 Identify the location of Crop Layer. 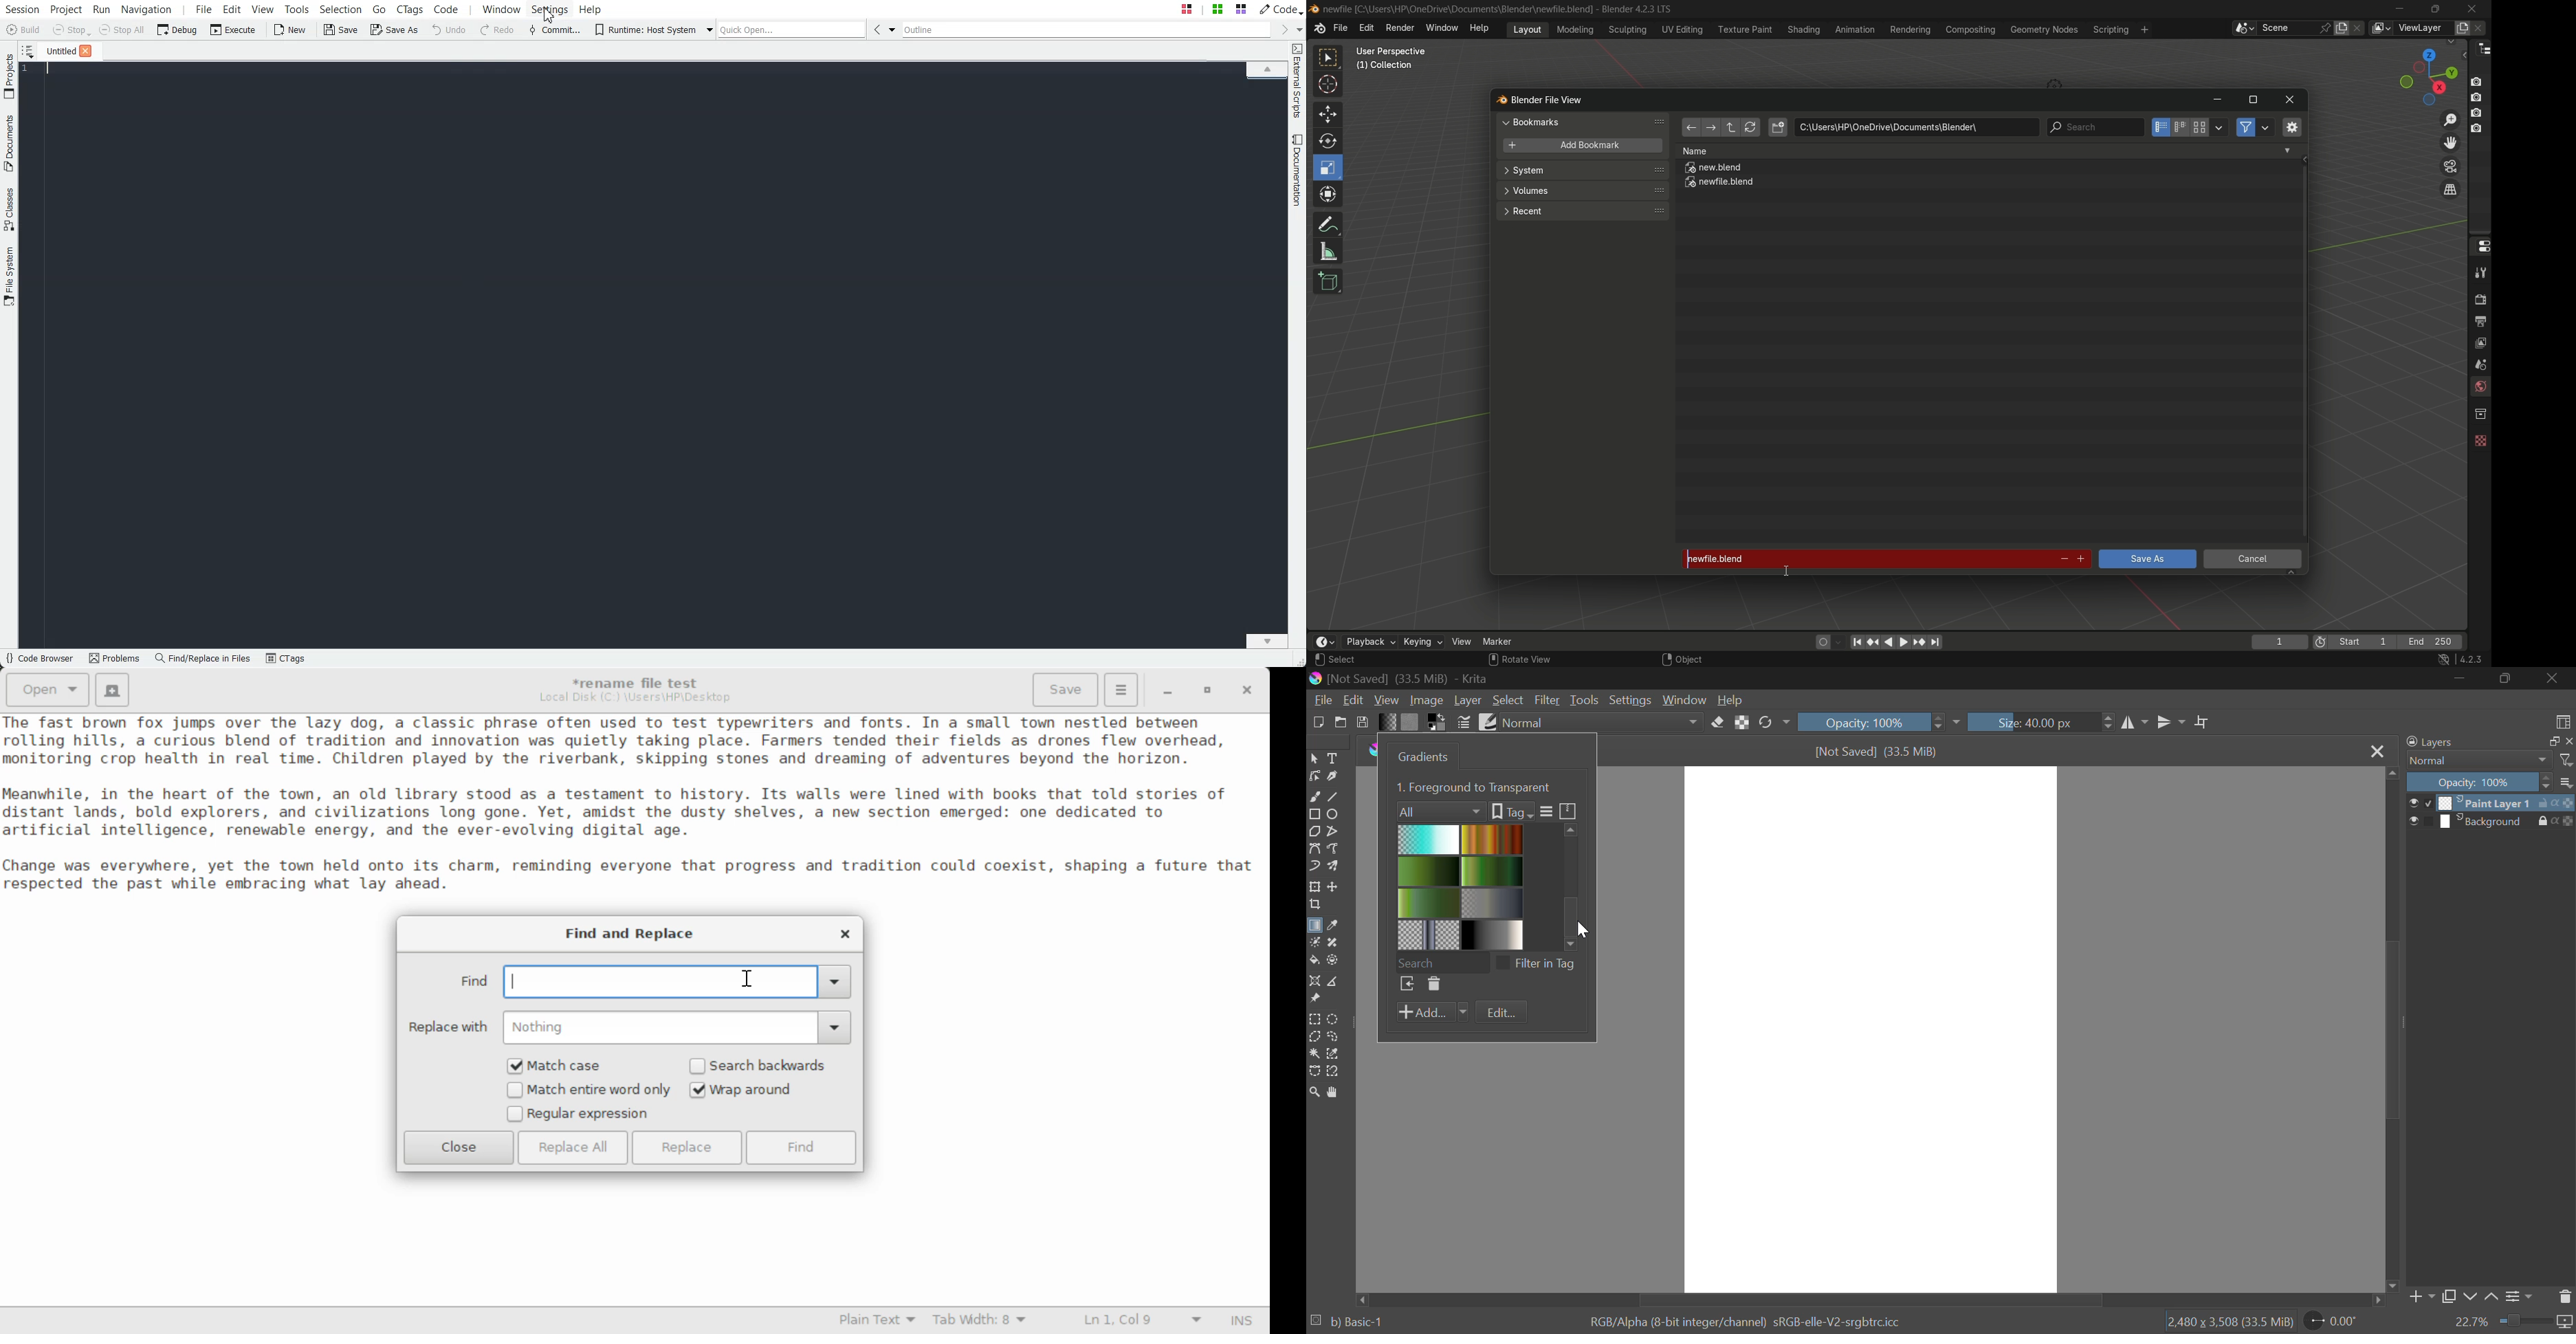
(1314, 906).